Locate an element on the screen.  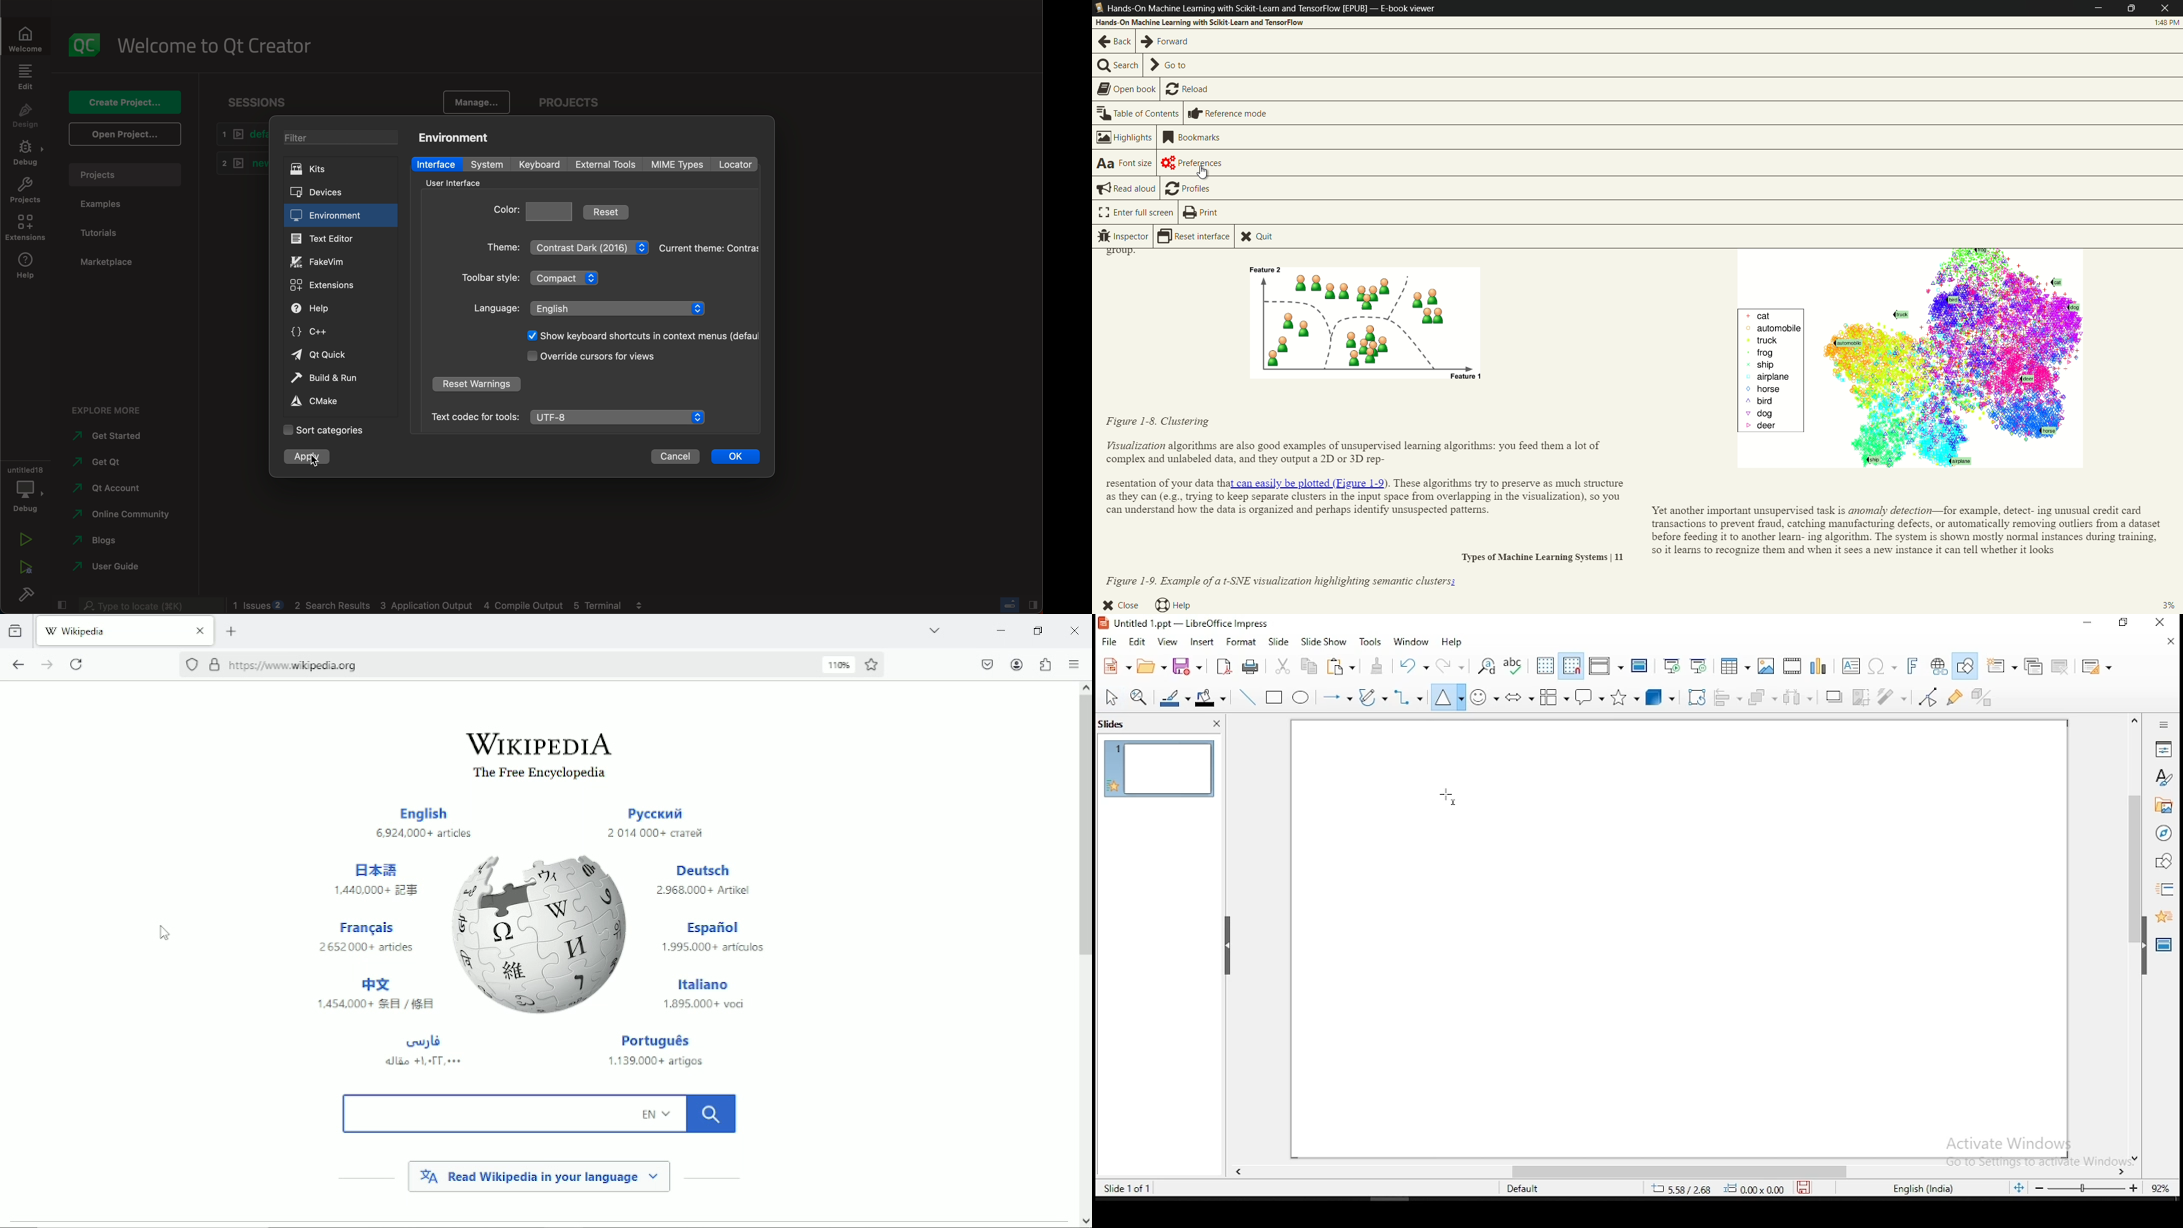
callout shapes is located at coordinates (1588, 698).